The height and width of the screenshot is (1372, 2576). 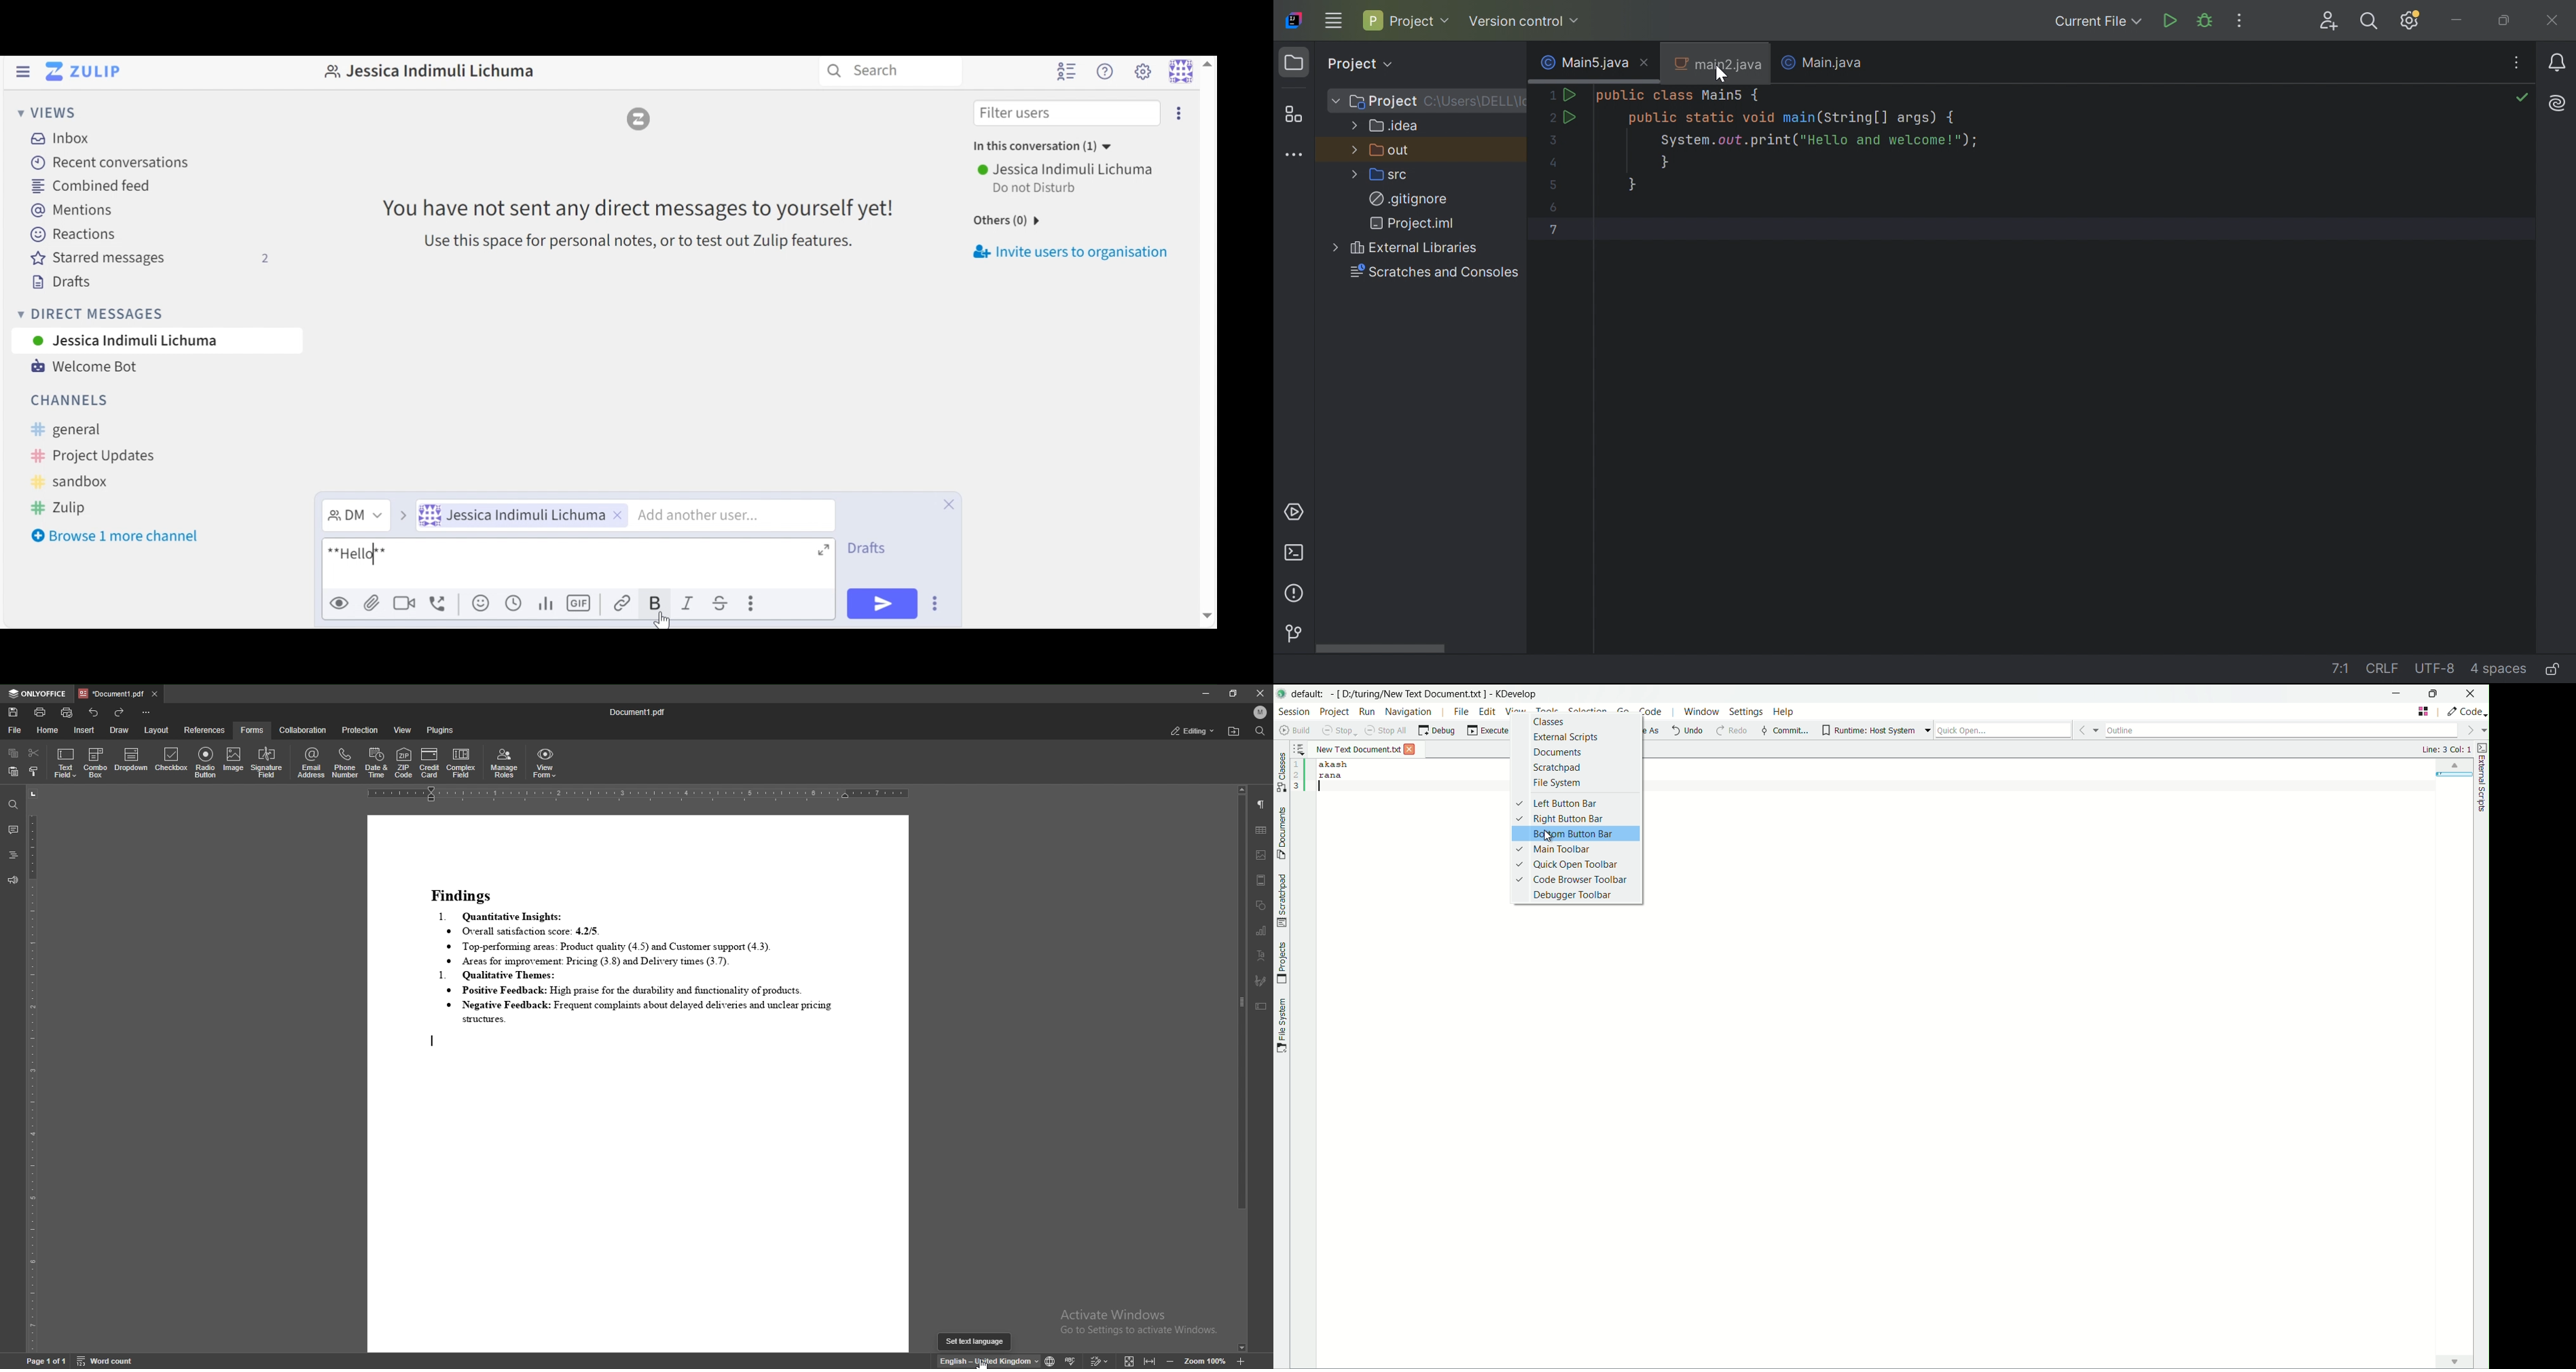 What do you see at coordinates (1019, 113) in the screenshot?
I see `filter users` at bounding box center [1019, 113].